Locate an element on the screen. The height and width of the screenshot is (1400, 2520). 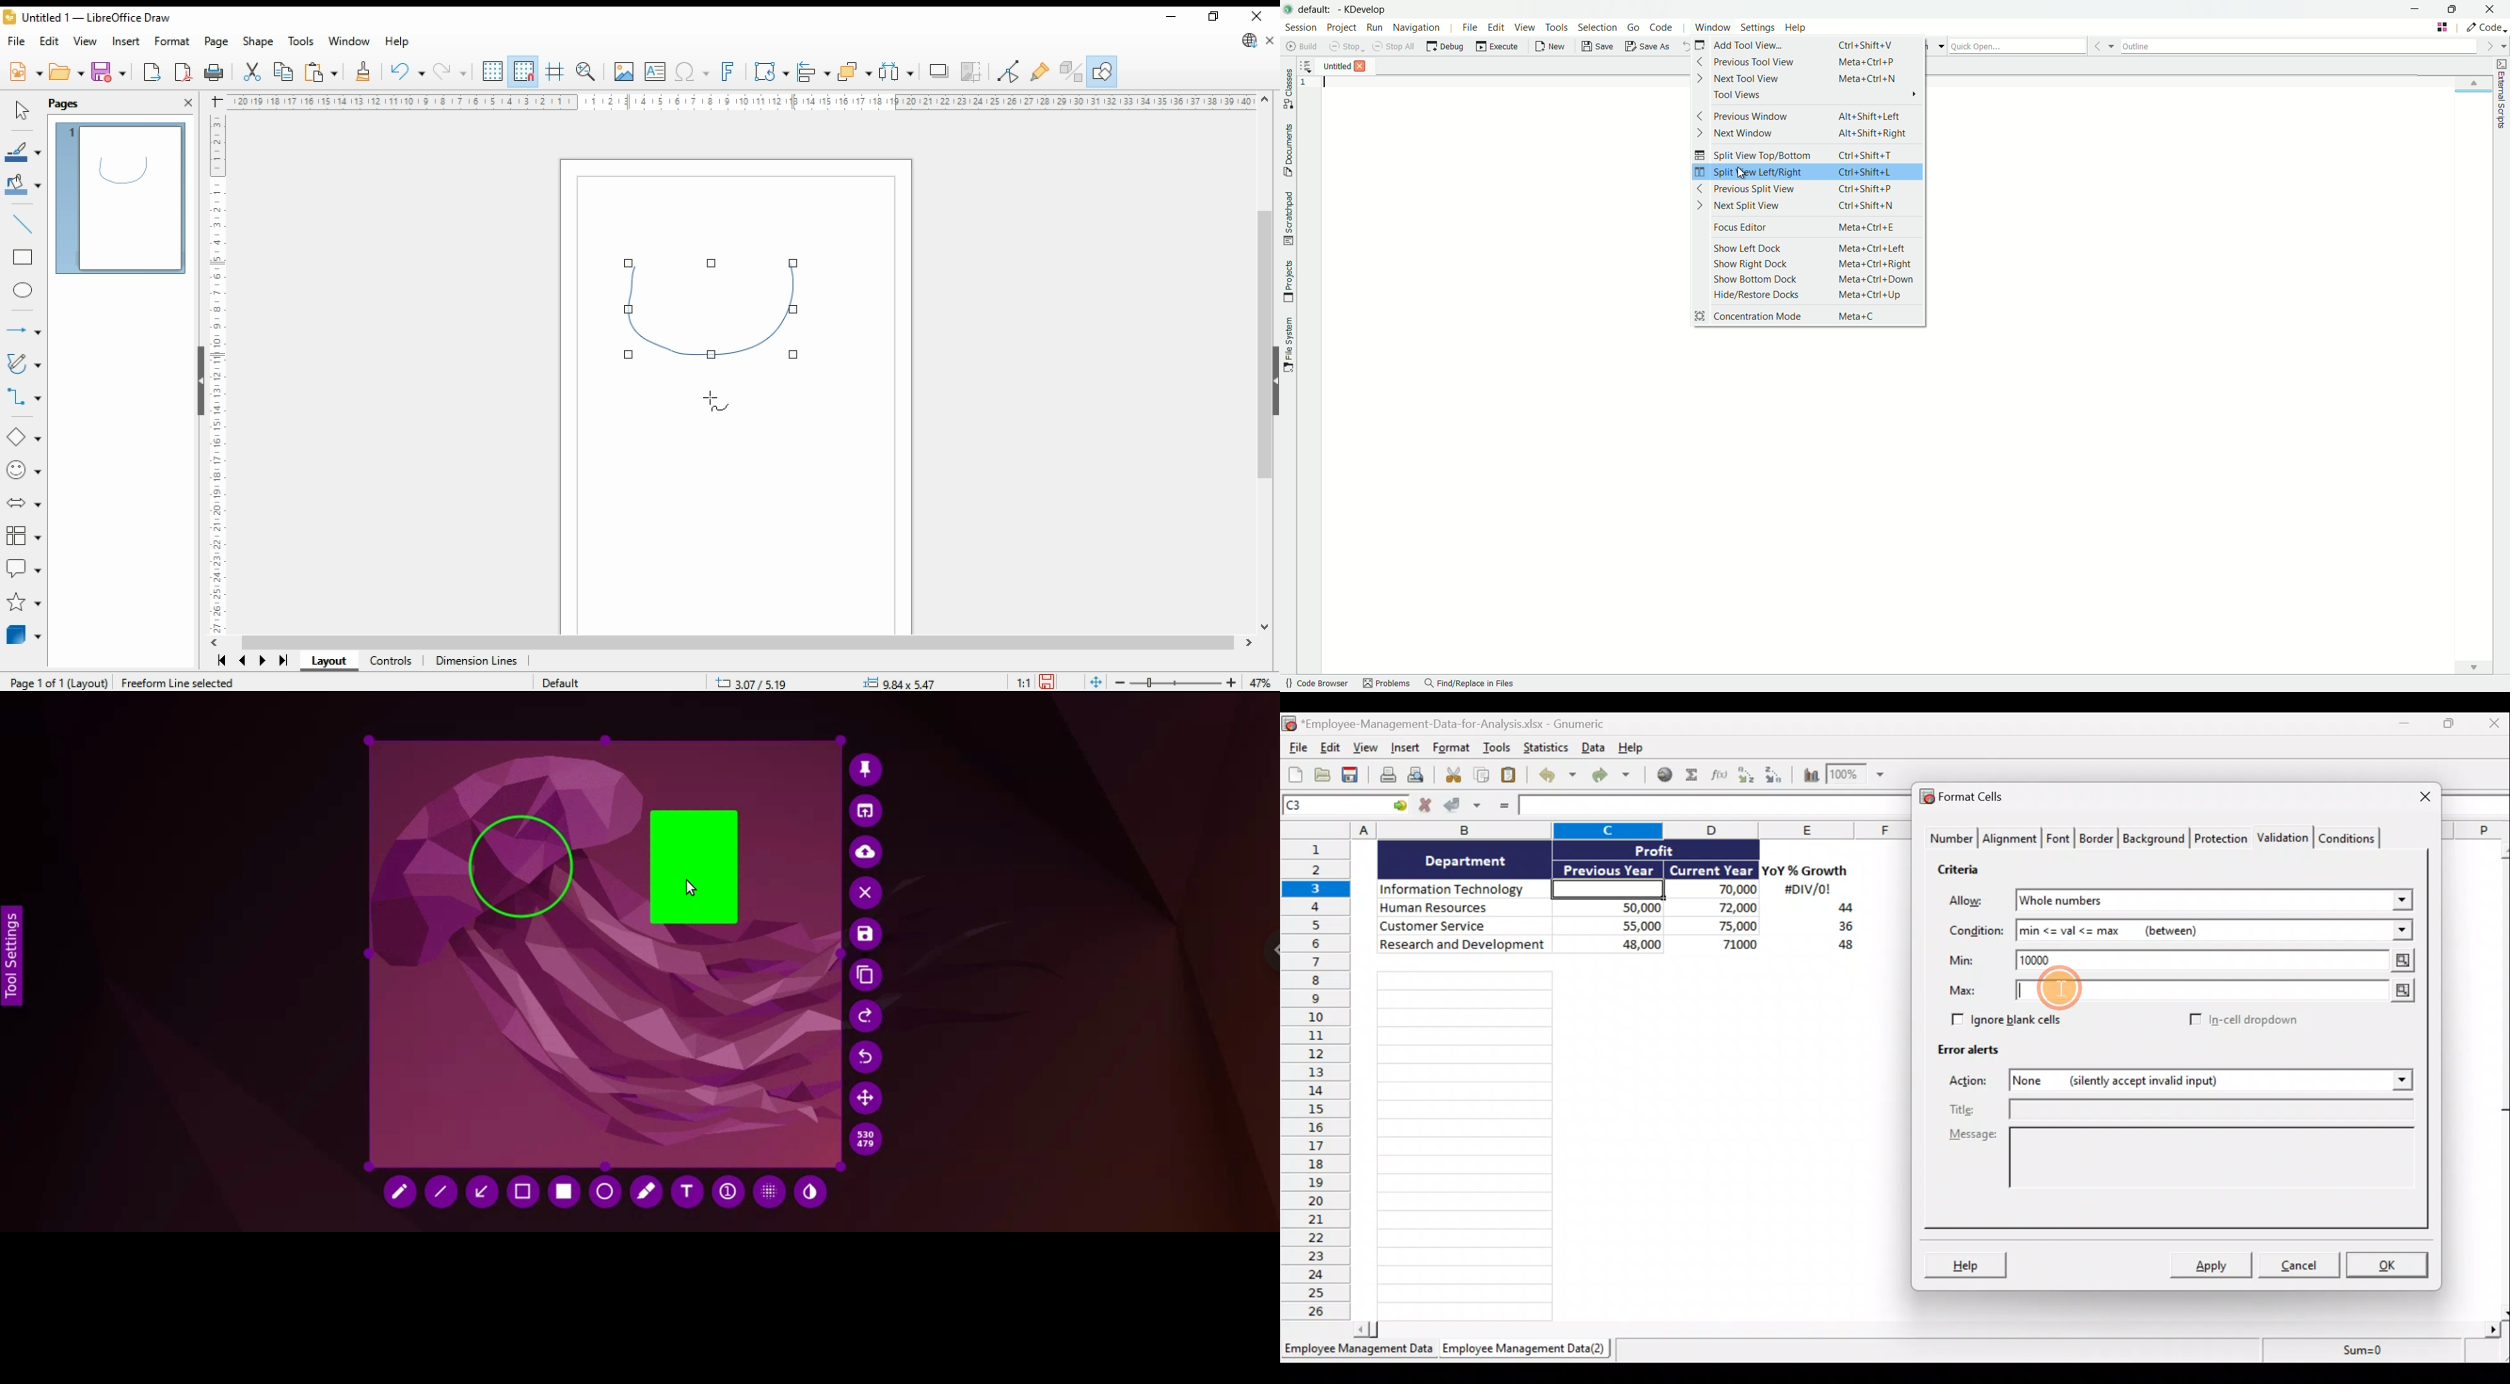
Paste clipboard is located at coordinates (1513, 775).